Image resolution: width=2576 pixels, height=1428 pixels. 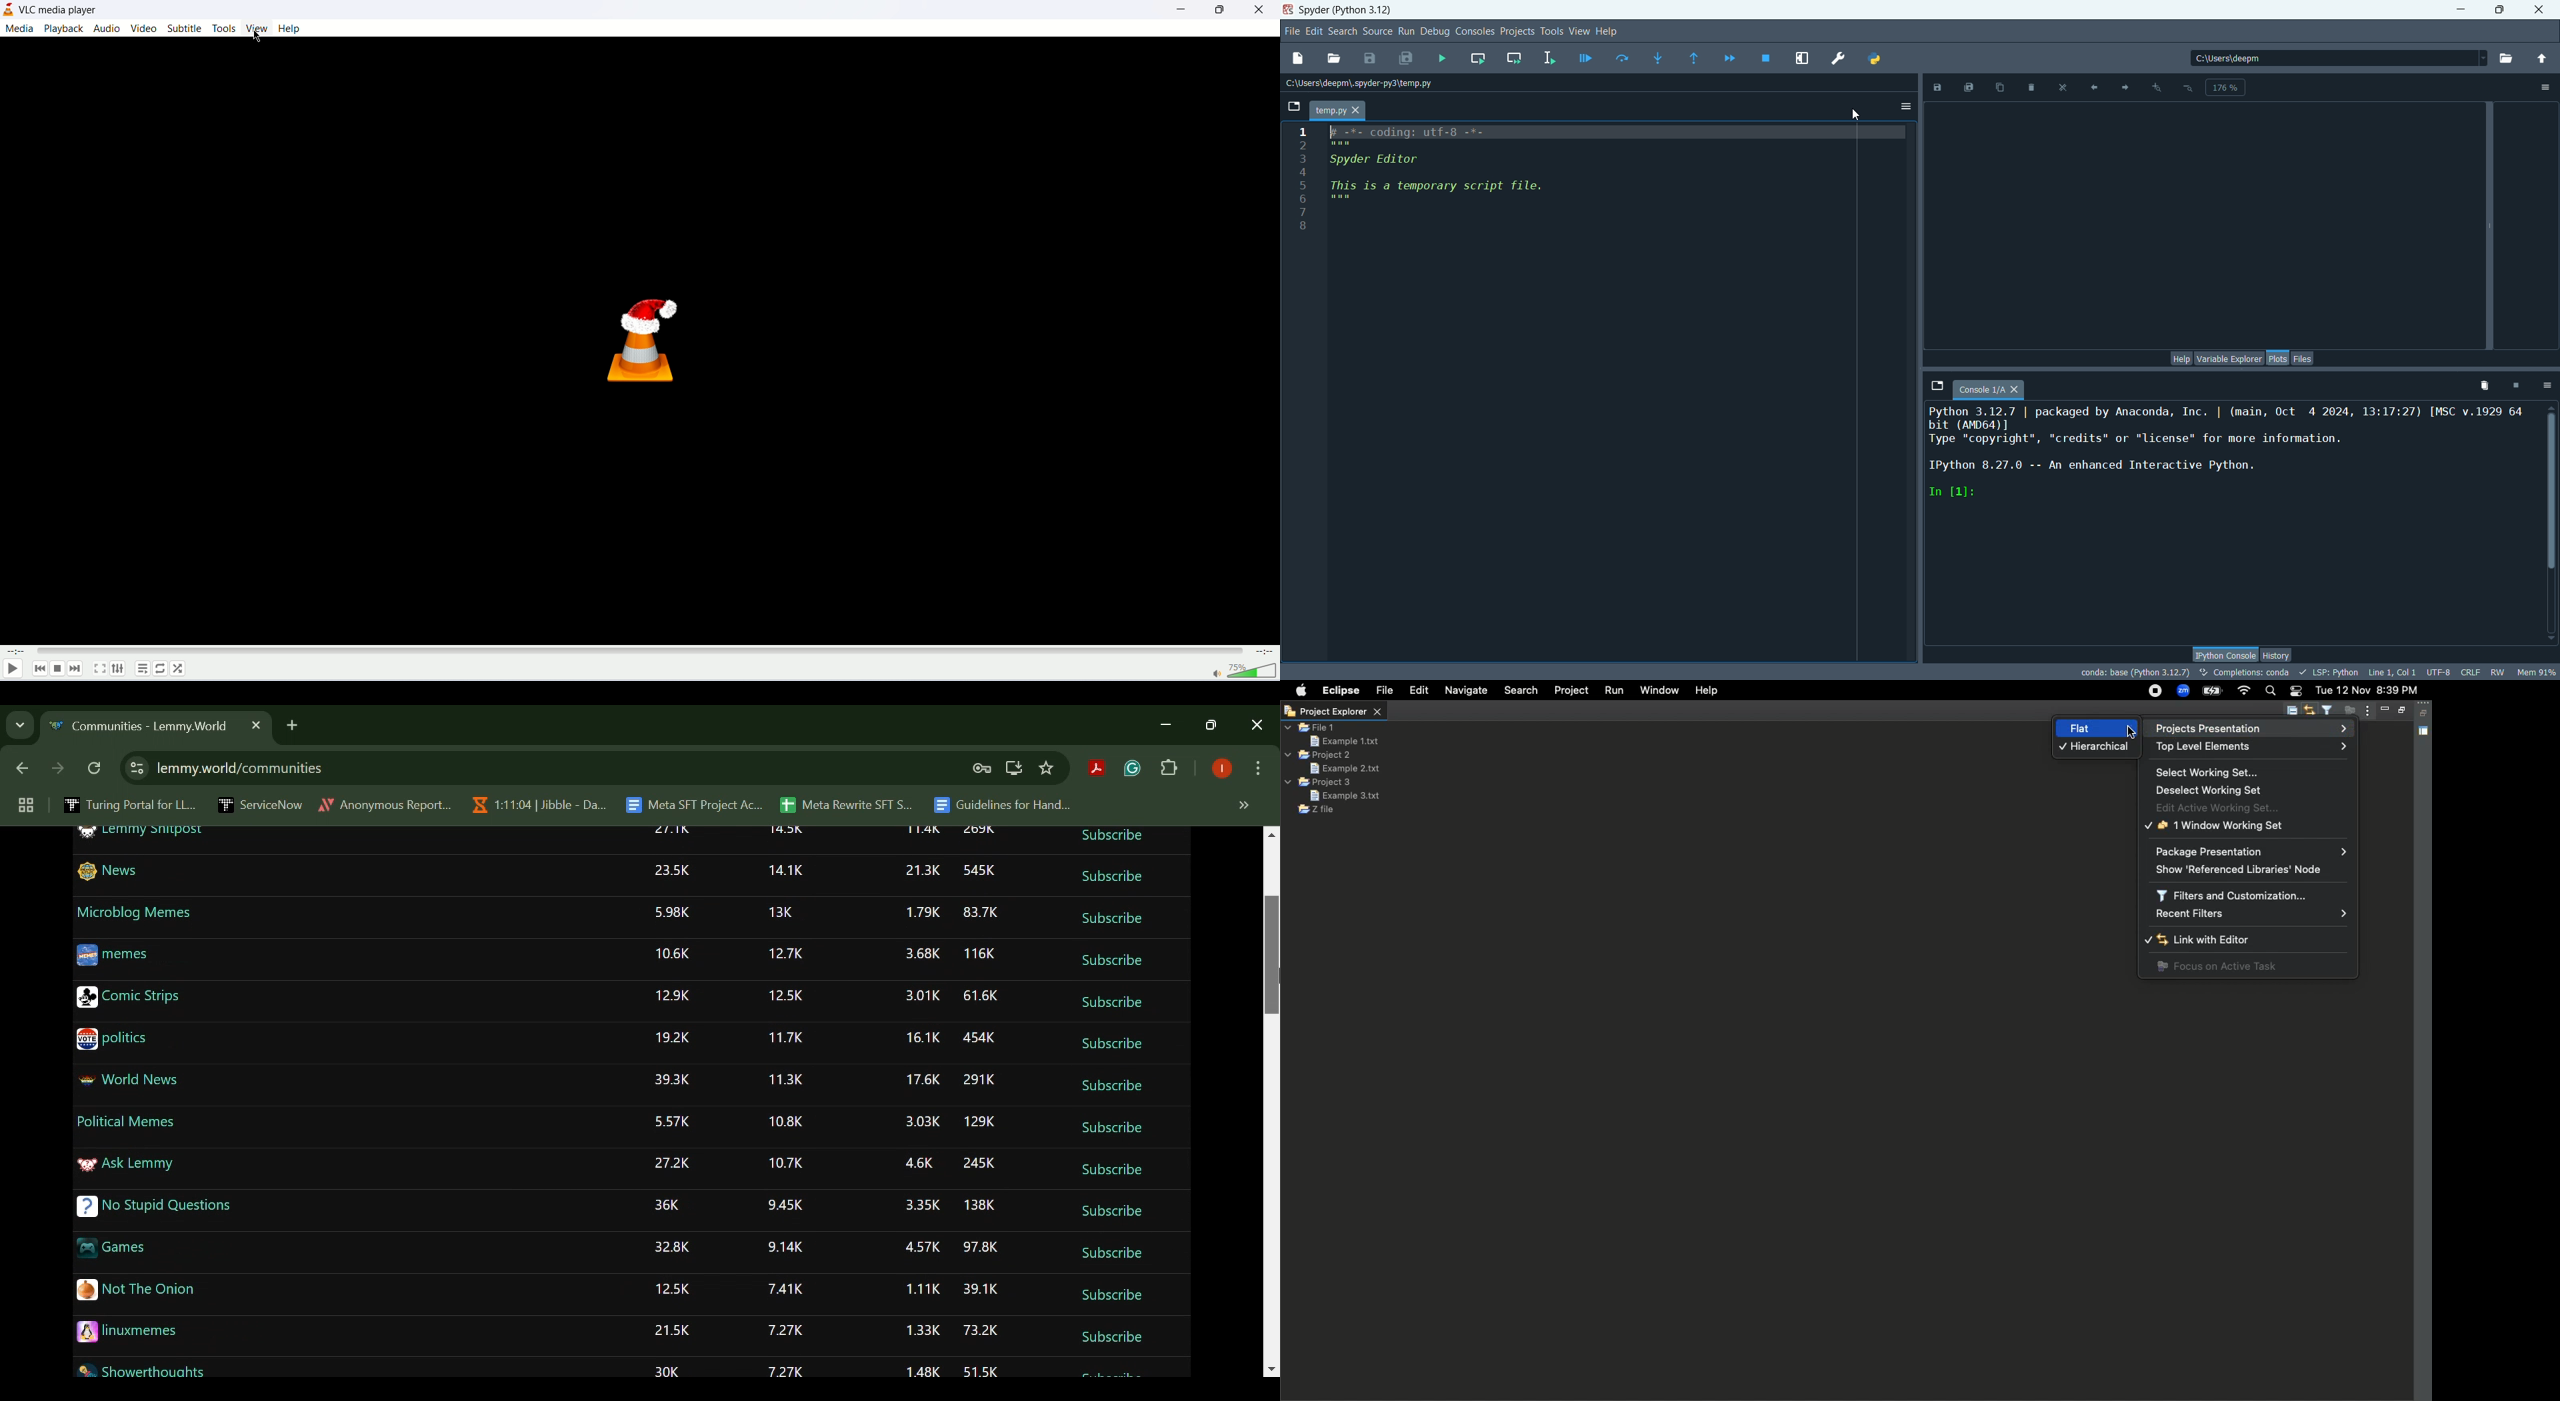 I want to click on previous, so click(x=36, y=668).